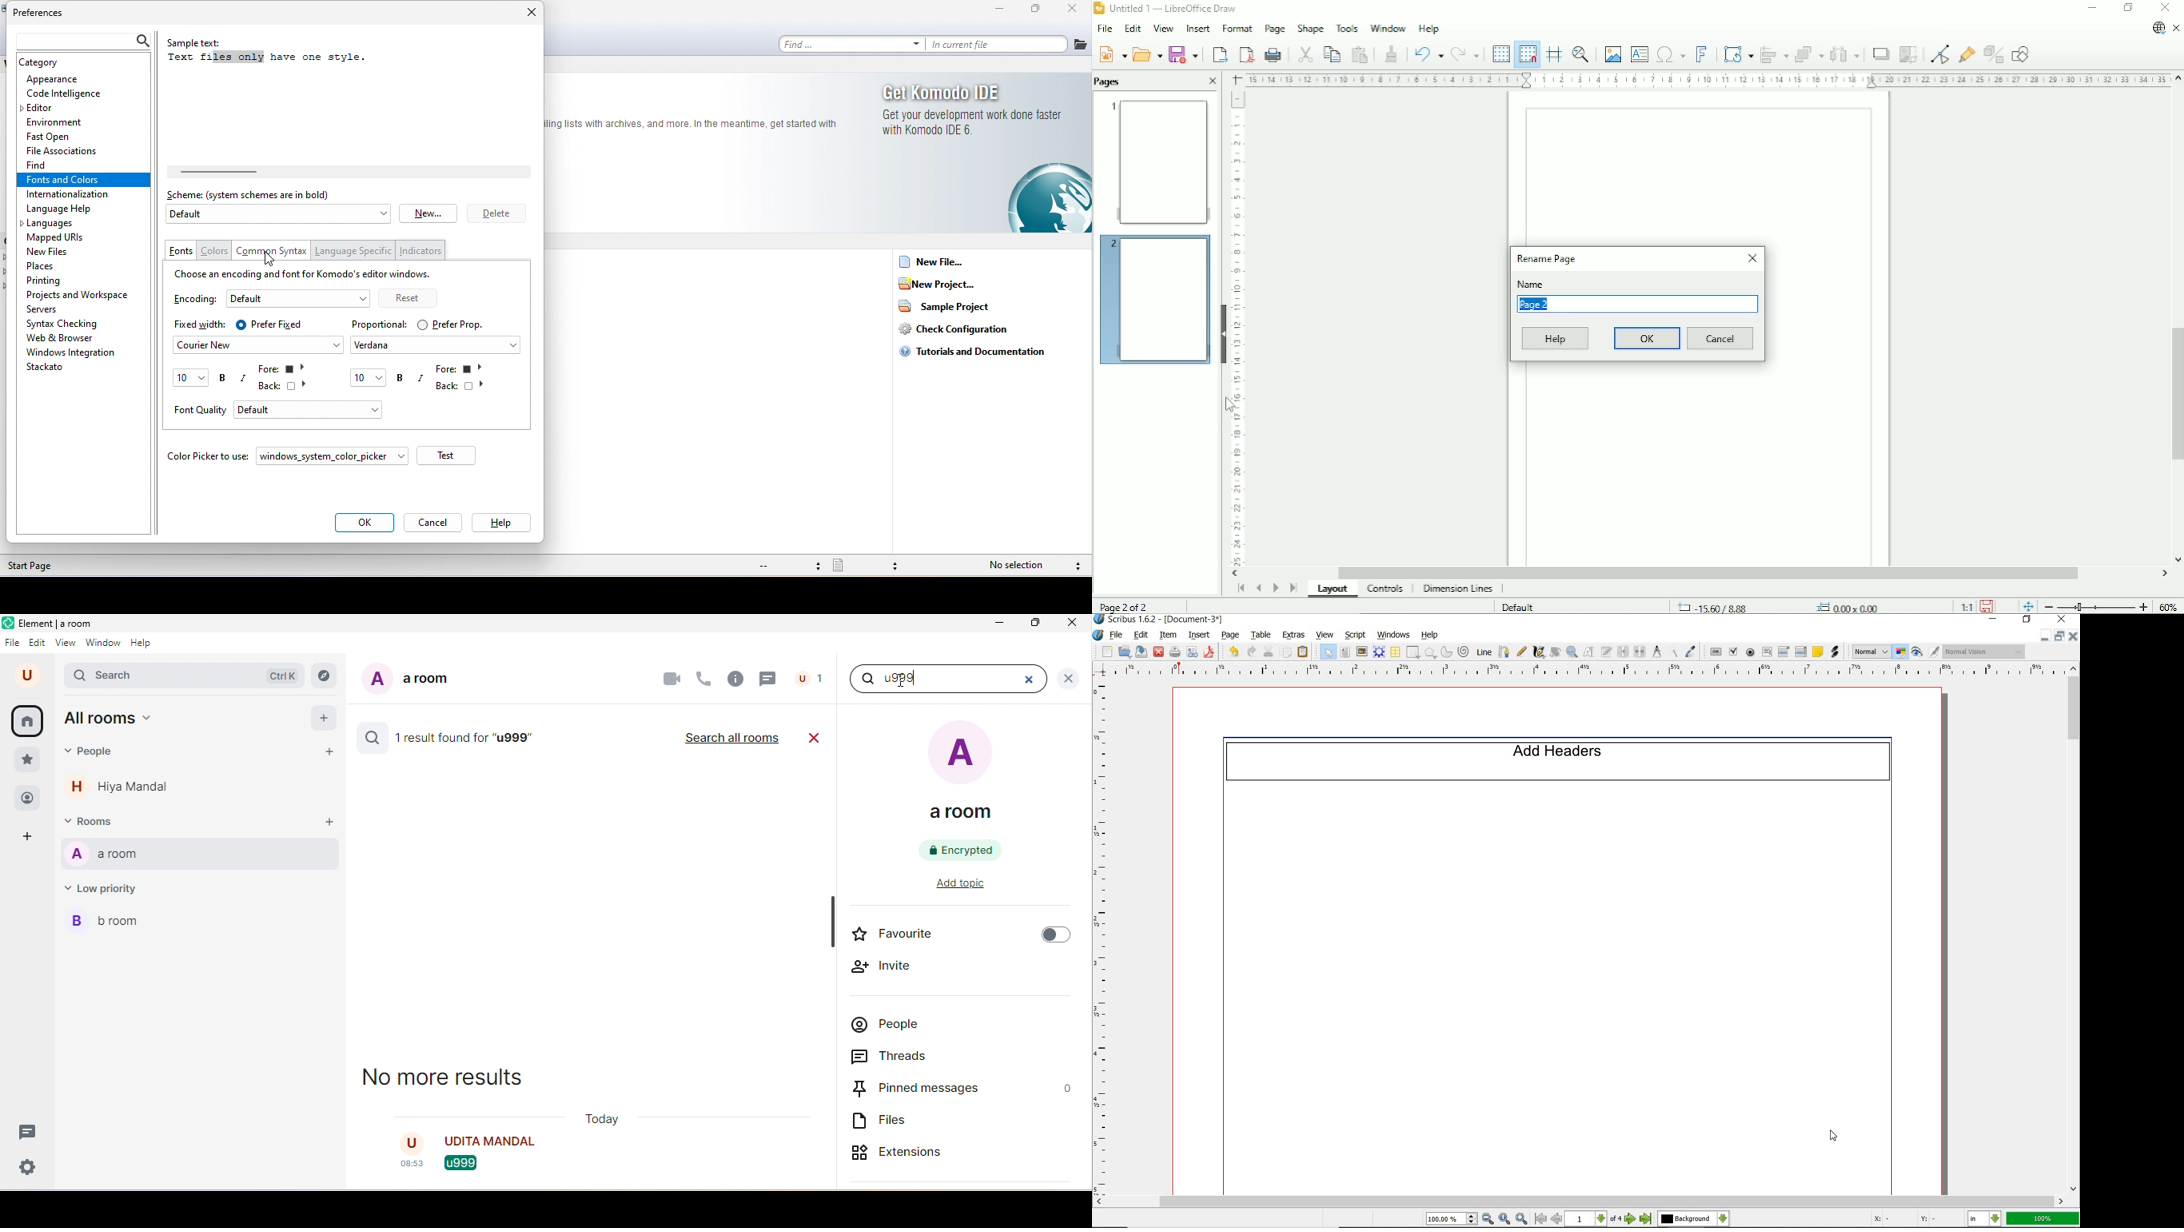 This screenshot has width=2184, height=1232. What do you see at coordinates (243, 381) in the screenshot?
I see `italic` at bounding box center [243, 381].